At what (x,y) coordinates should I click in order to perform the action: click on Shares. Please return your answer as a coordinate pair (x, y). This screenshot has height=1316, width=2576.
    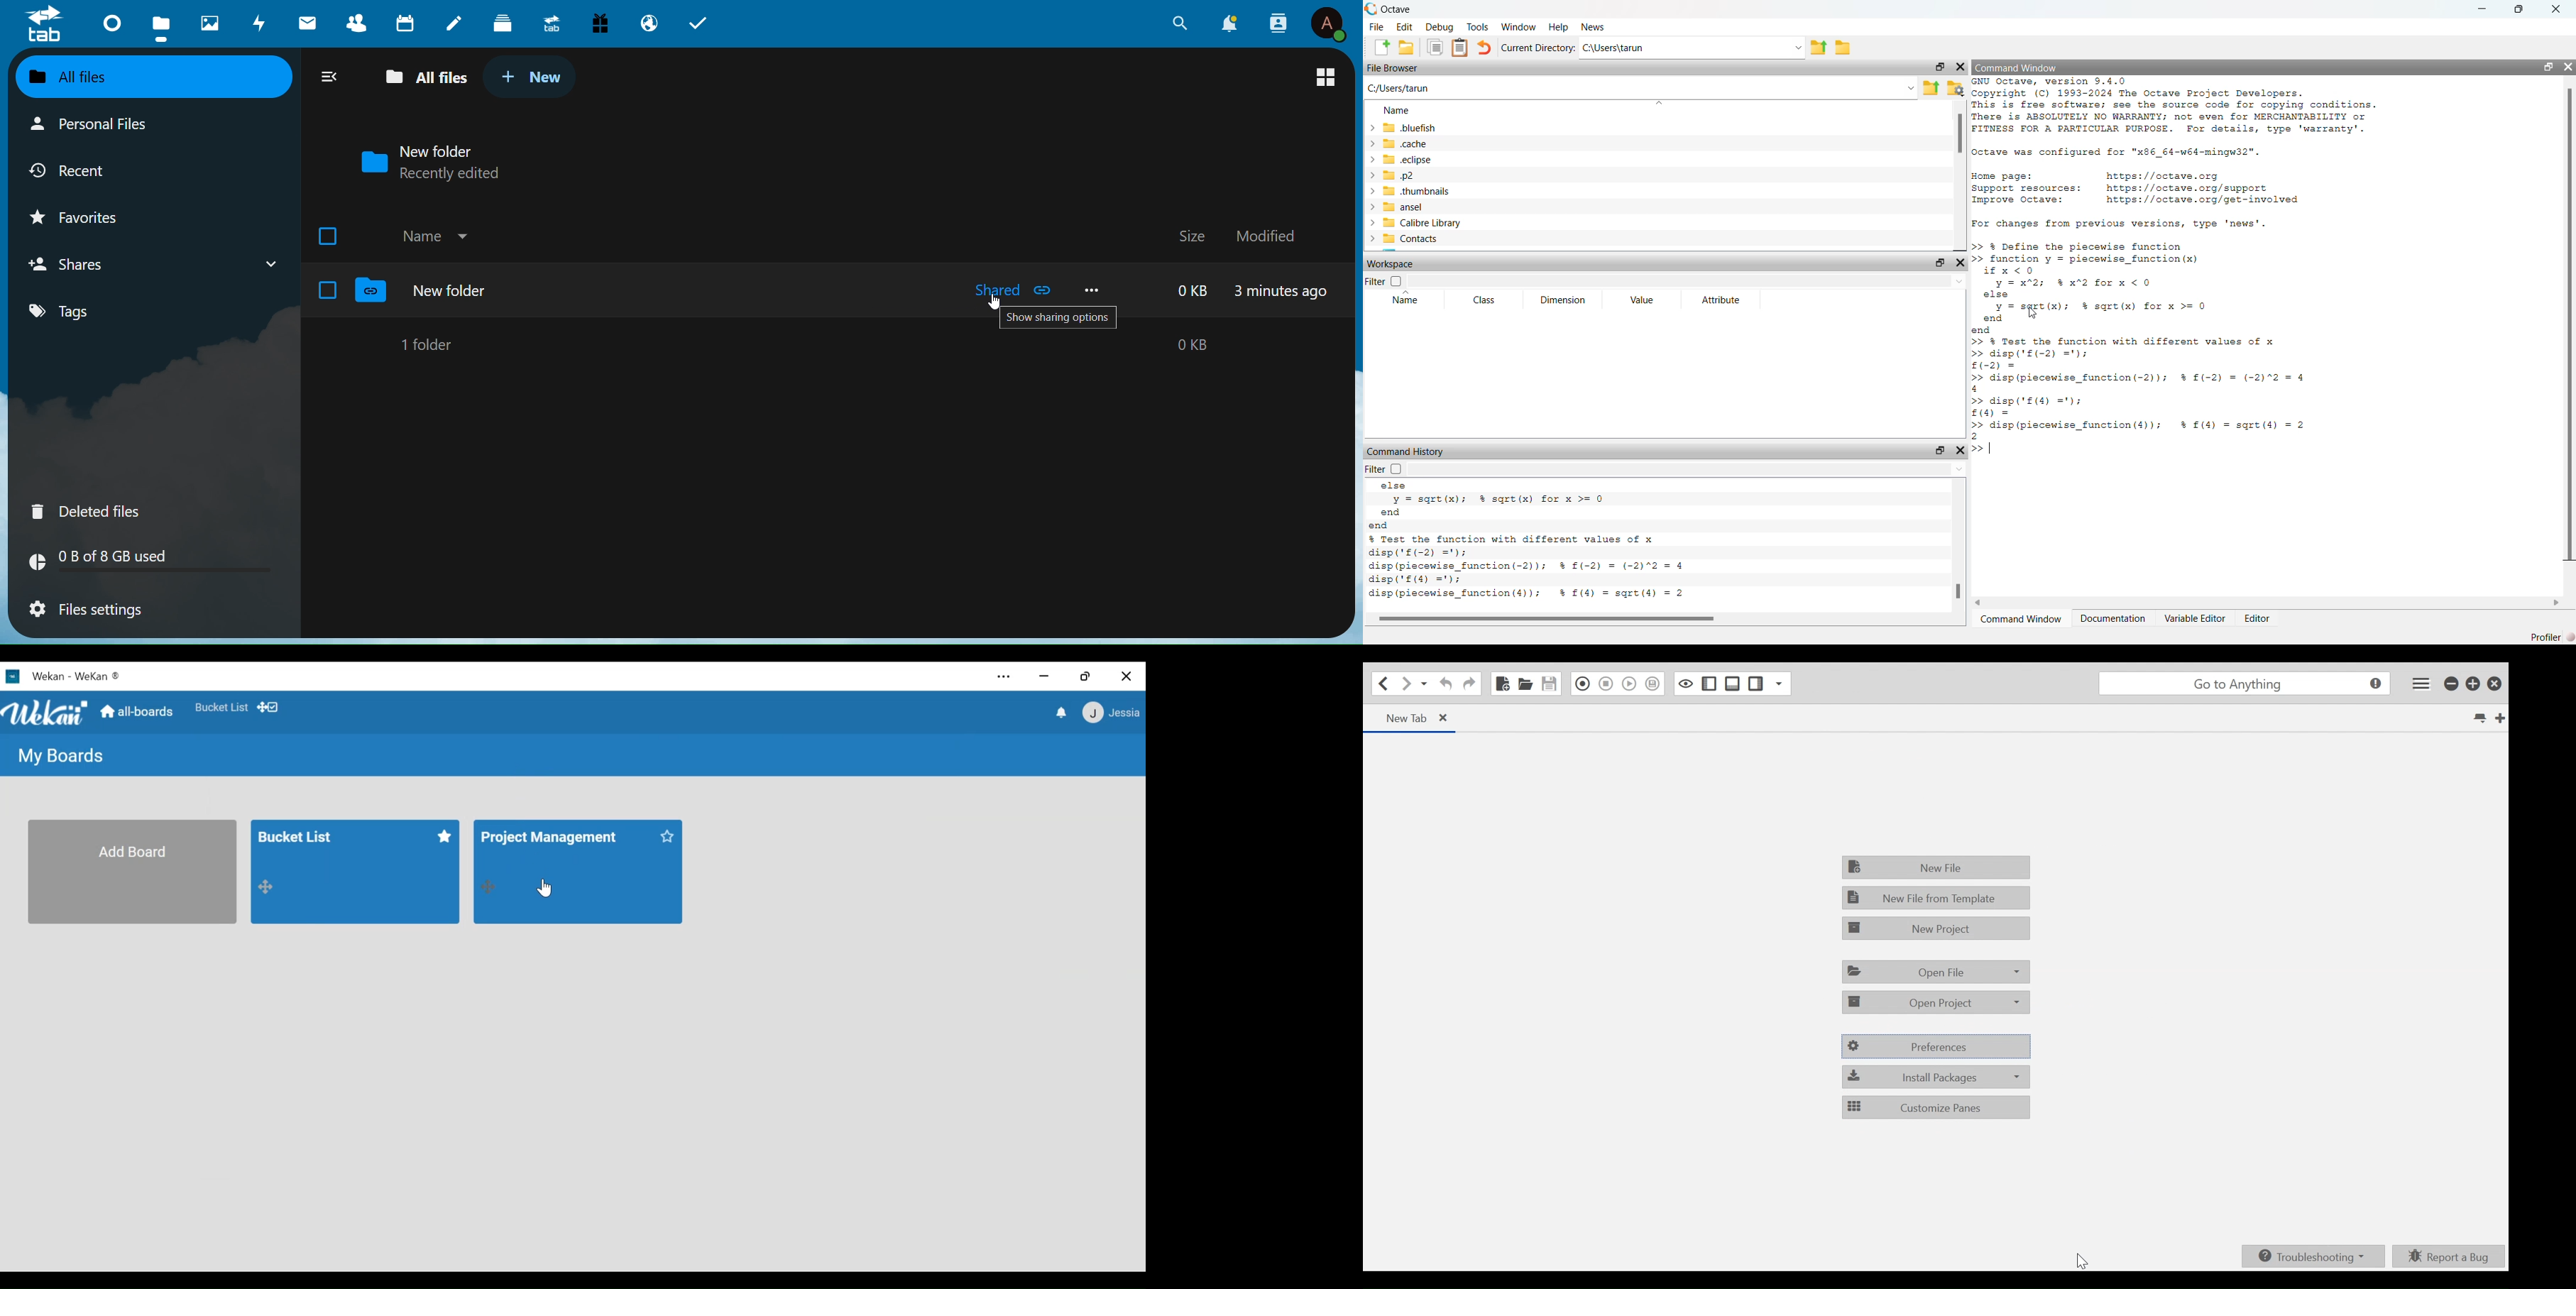
    Looking at the image, I should click on (76, 263).